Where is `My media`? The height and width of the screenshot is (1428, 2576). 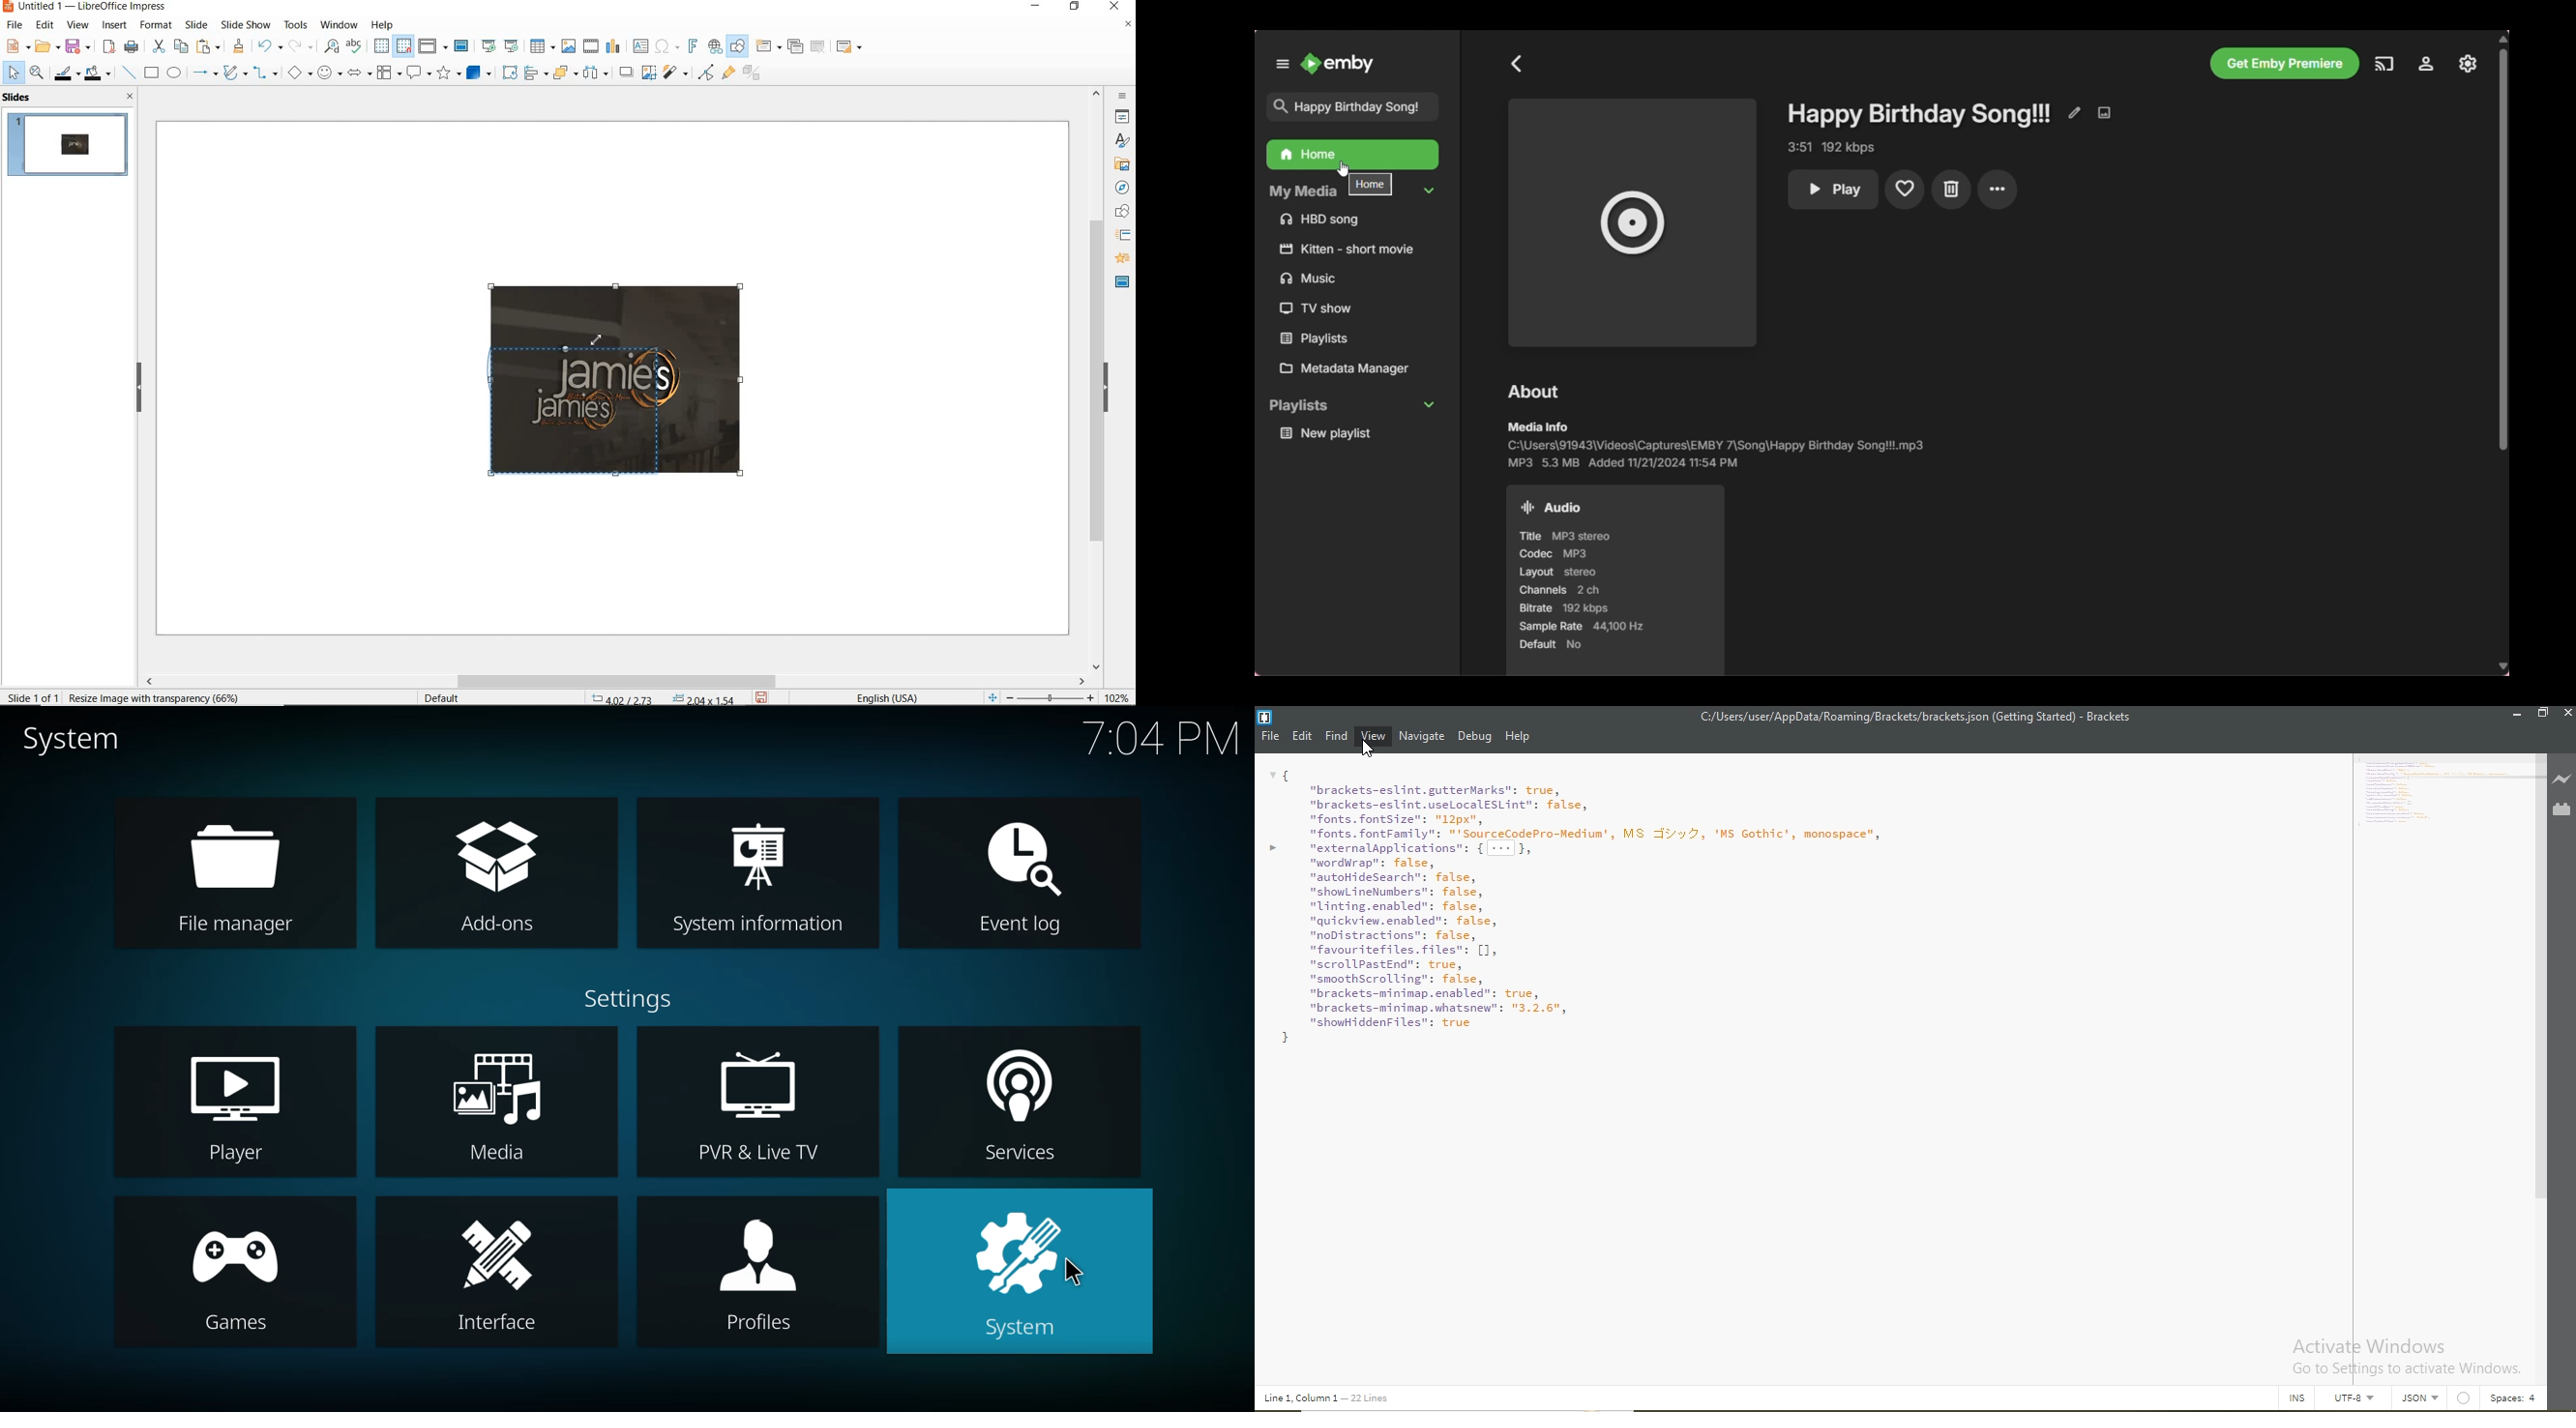 My media is located at coordinates (1355, 193).